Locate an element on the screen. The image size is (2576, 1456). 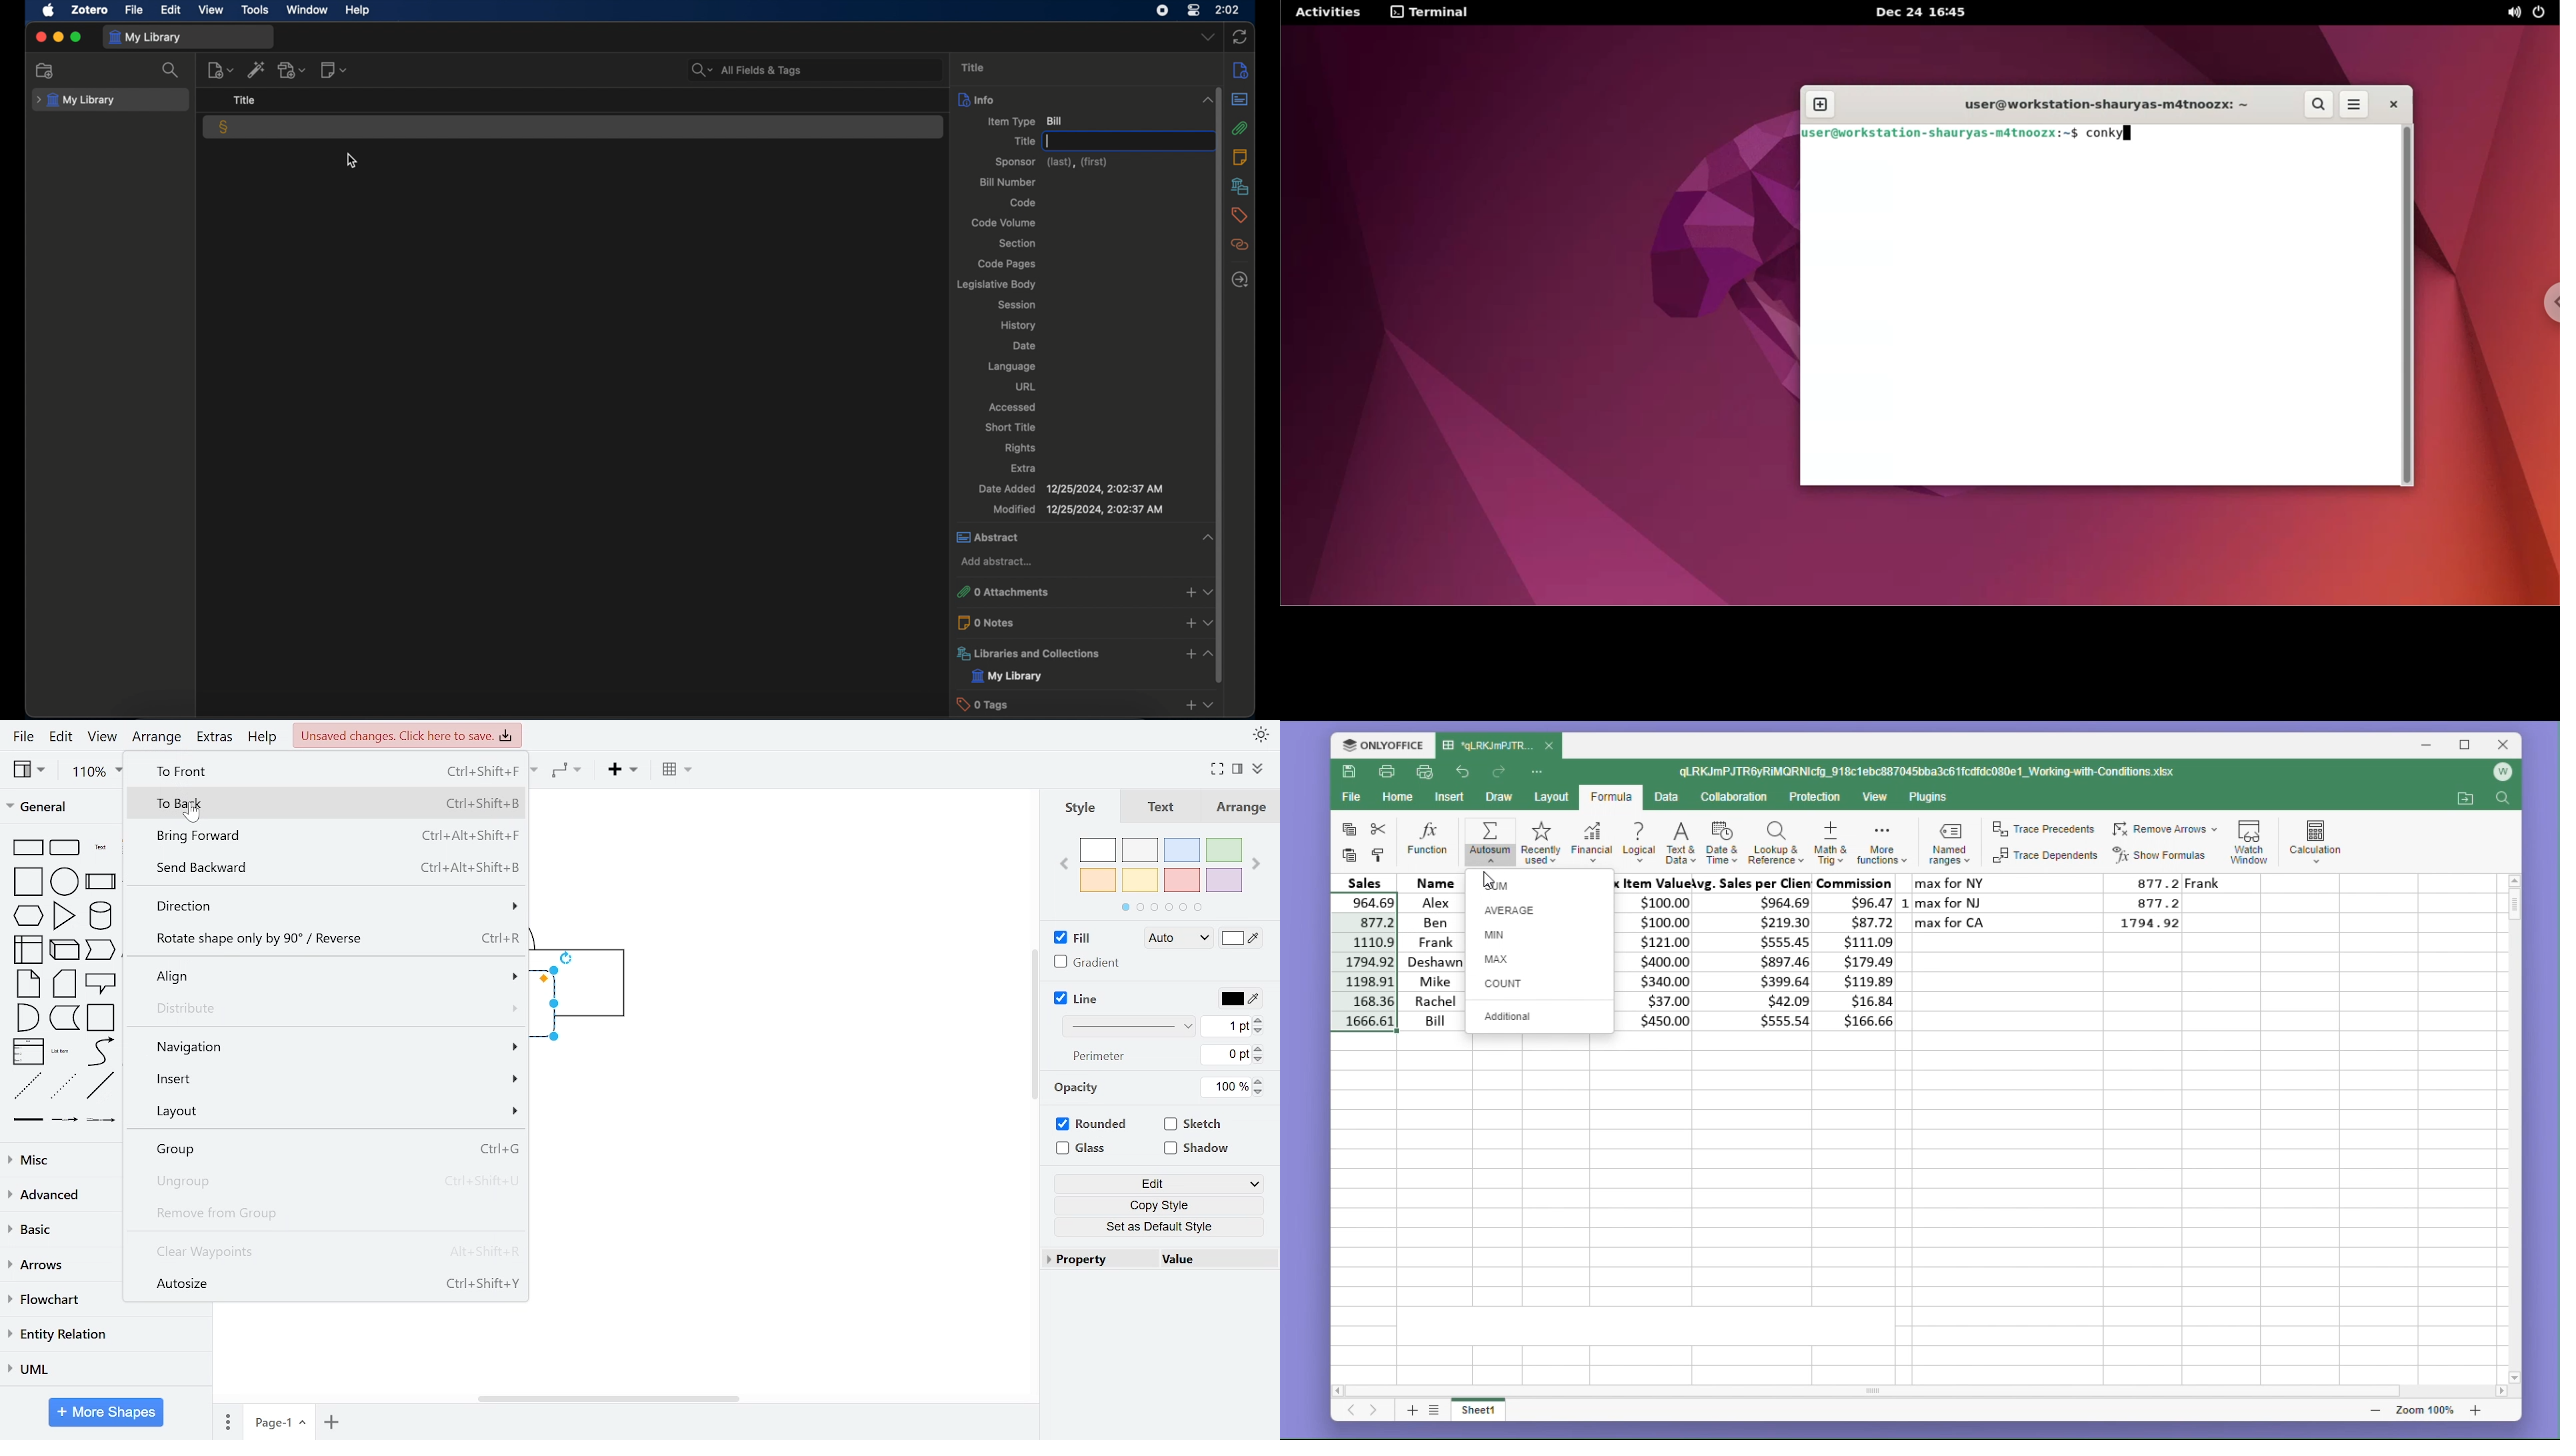
triangle is located at coordinates (62, 916).